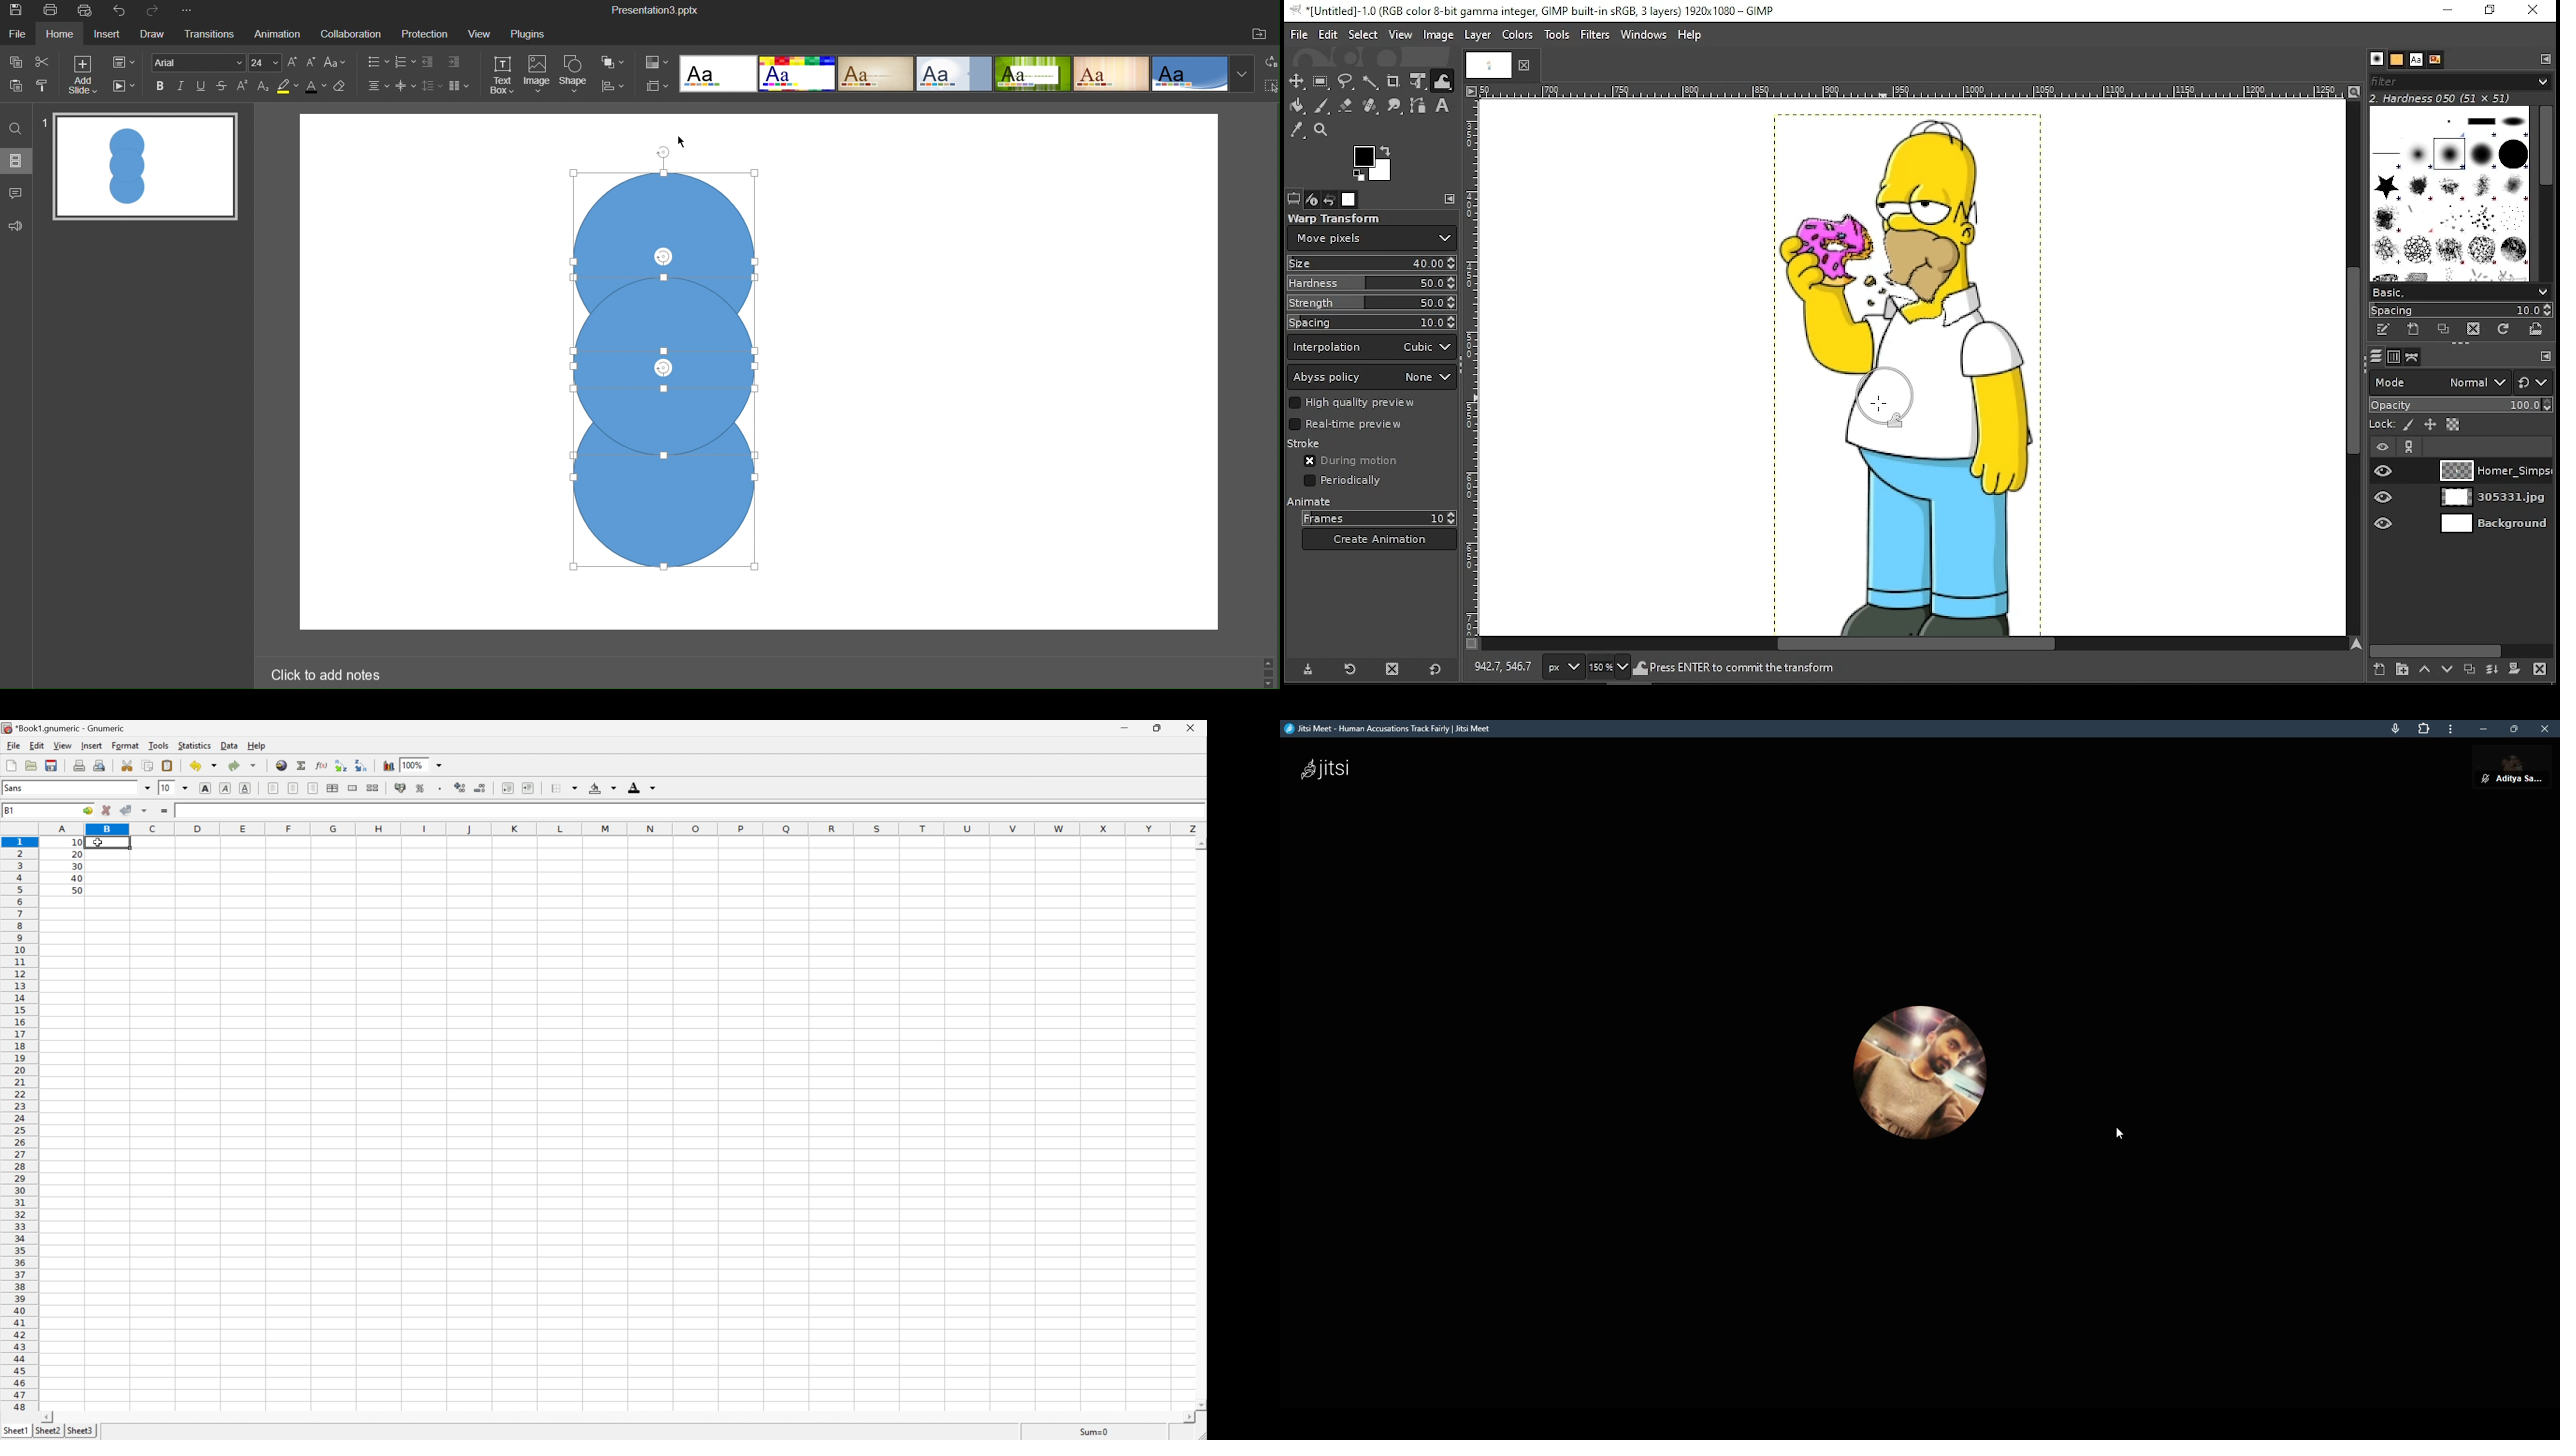  Describe the element at coordinates (64, 35) in the screenshot. I see `Home` at that location.